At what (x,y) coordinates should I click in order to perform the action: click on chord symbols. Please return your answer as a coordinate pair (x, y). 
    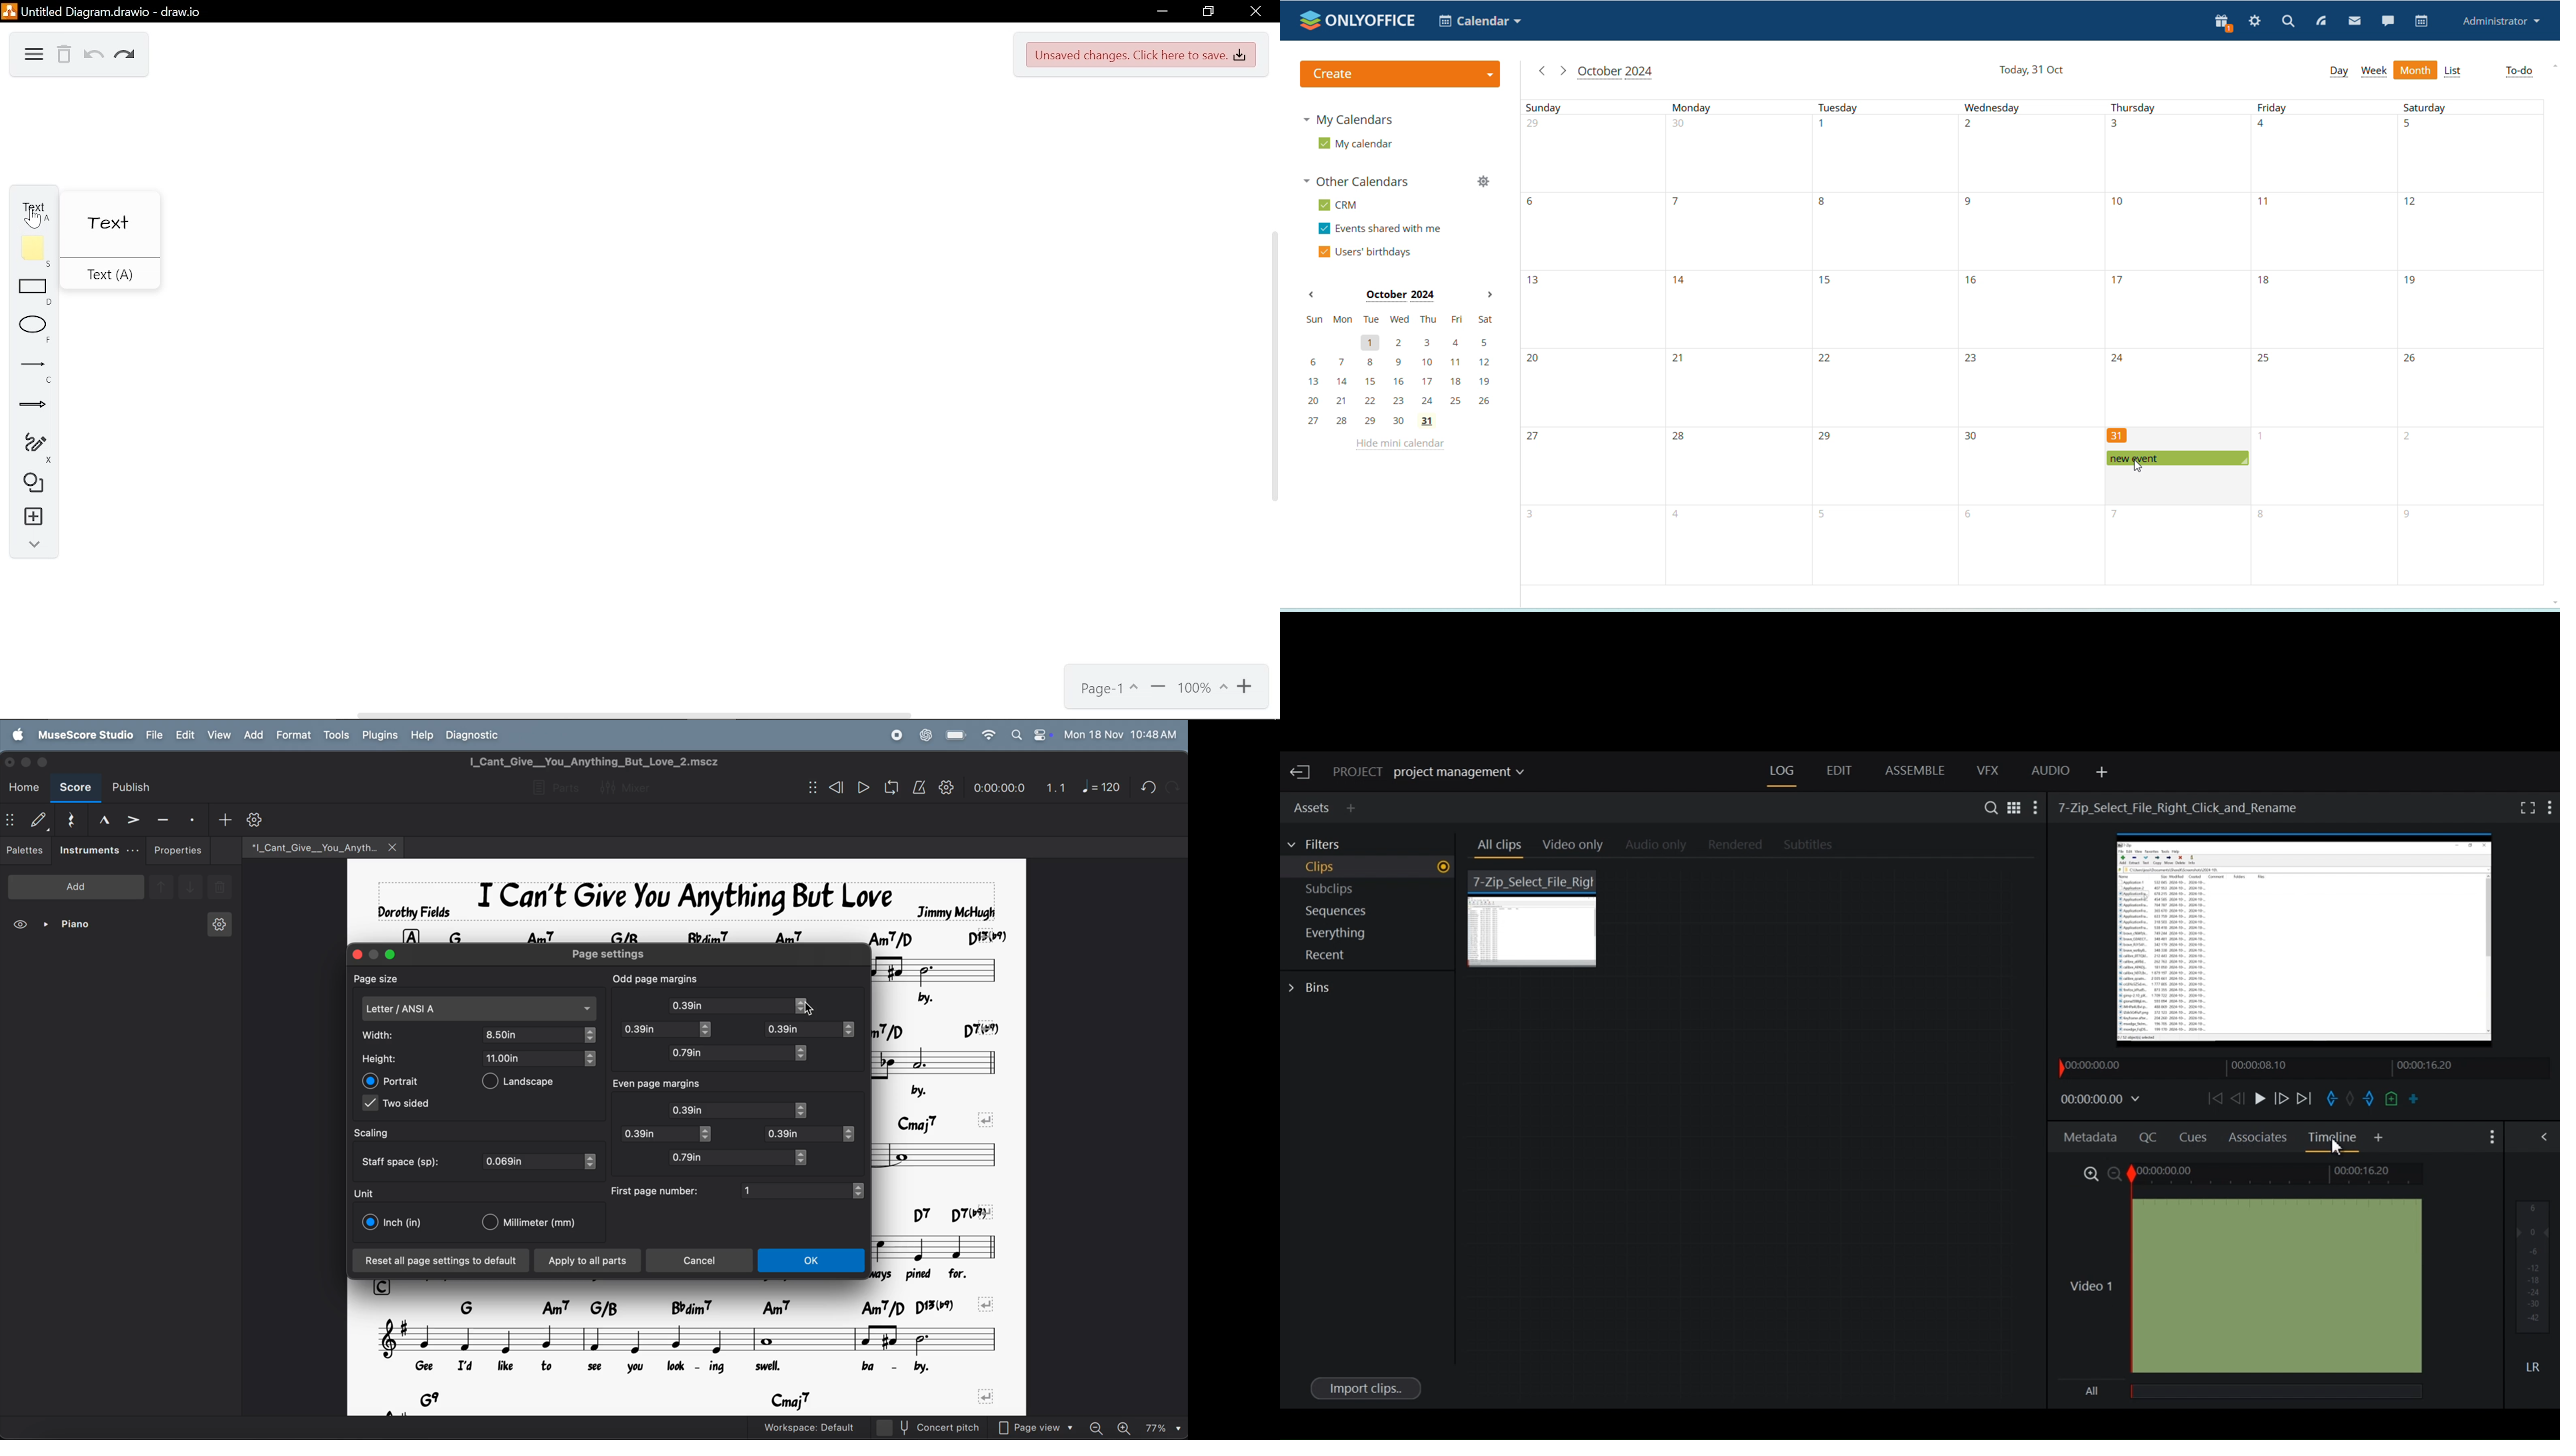
    Looking at the image, I should click on (941, 1029).